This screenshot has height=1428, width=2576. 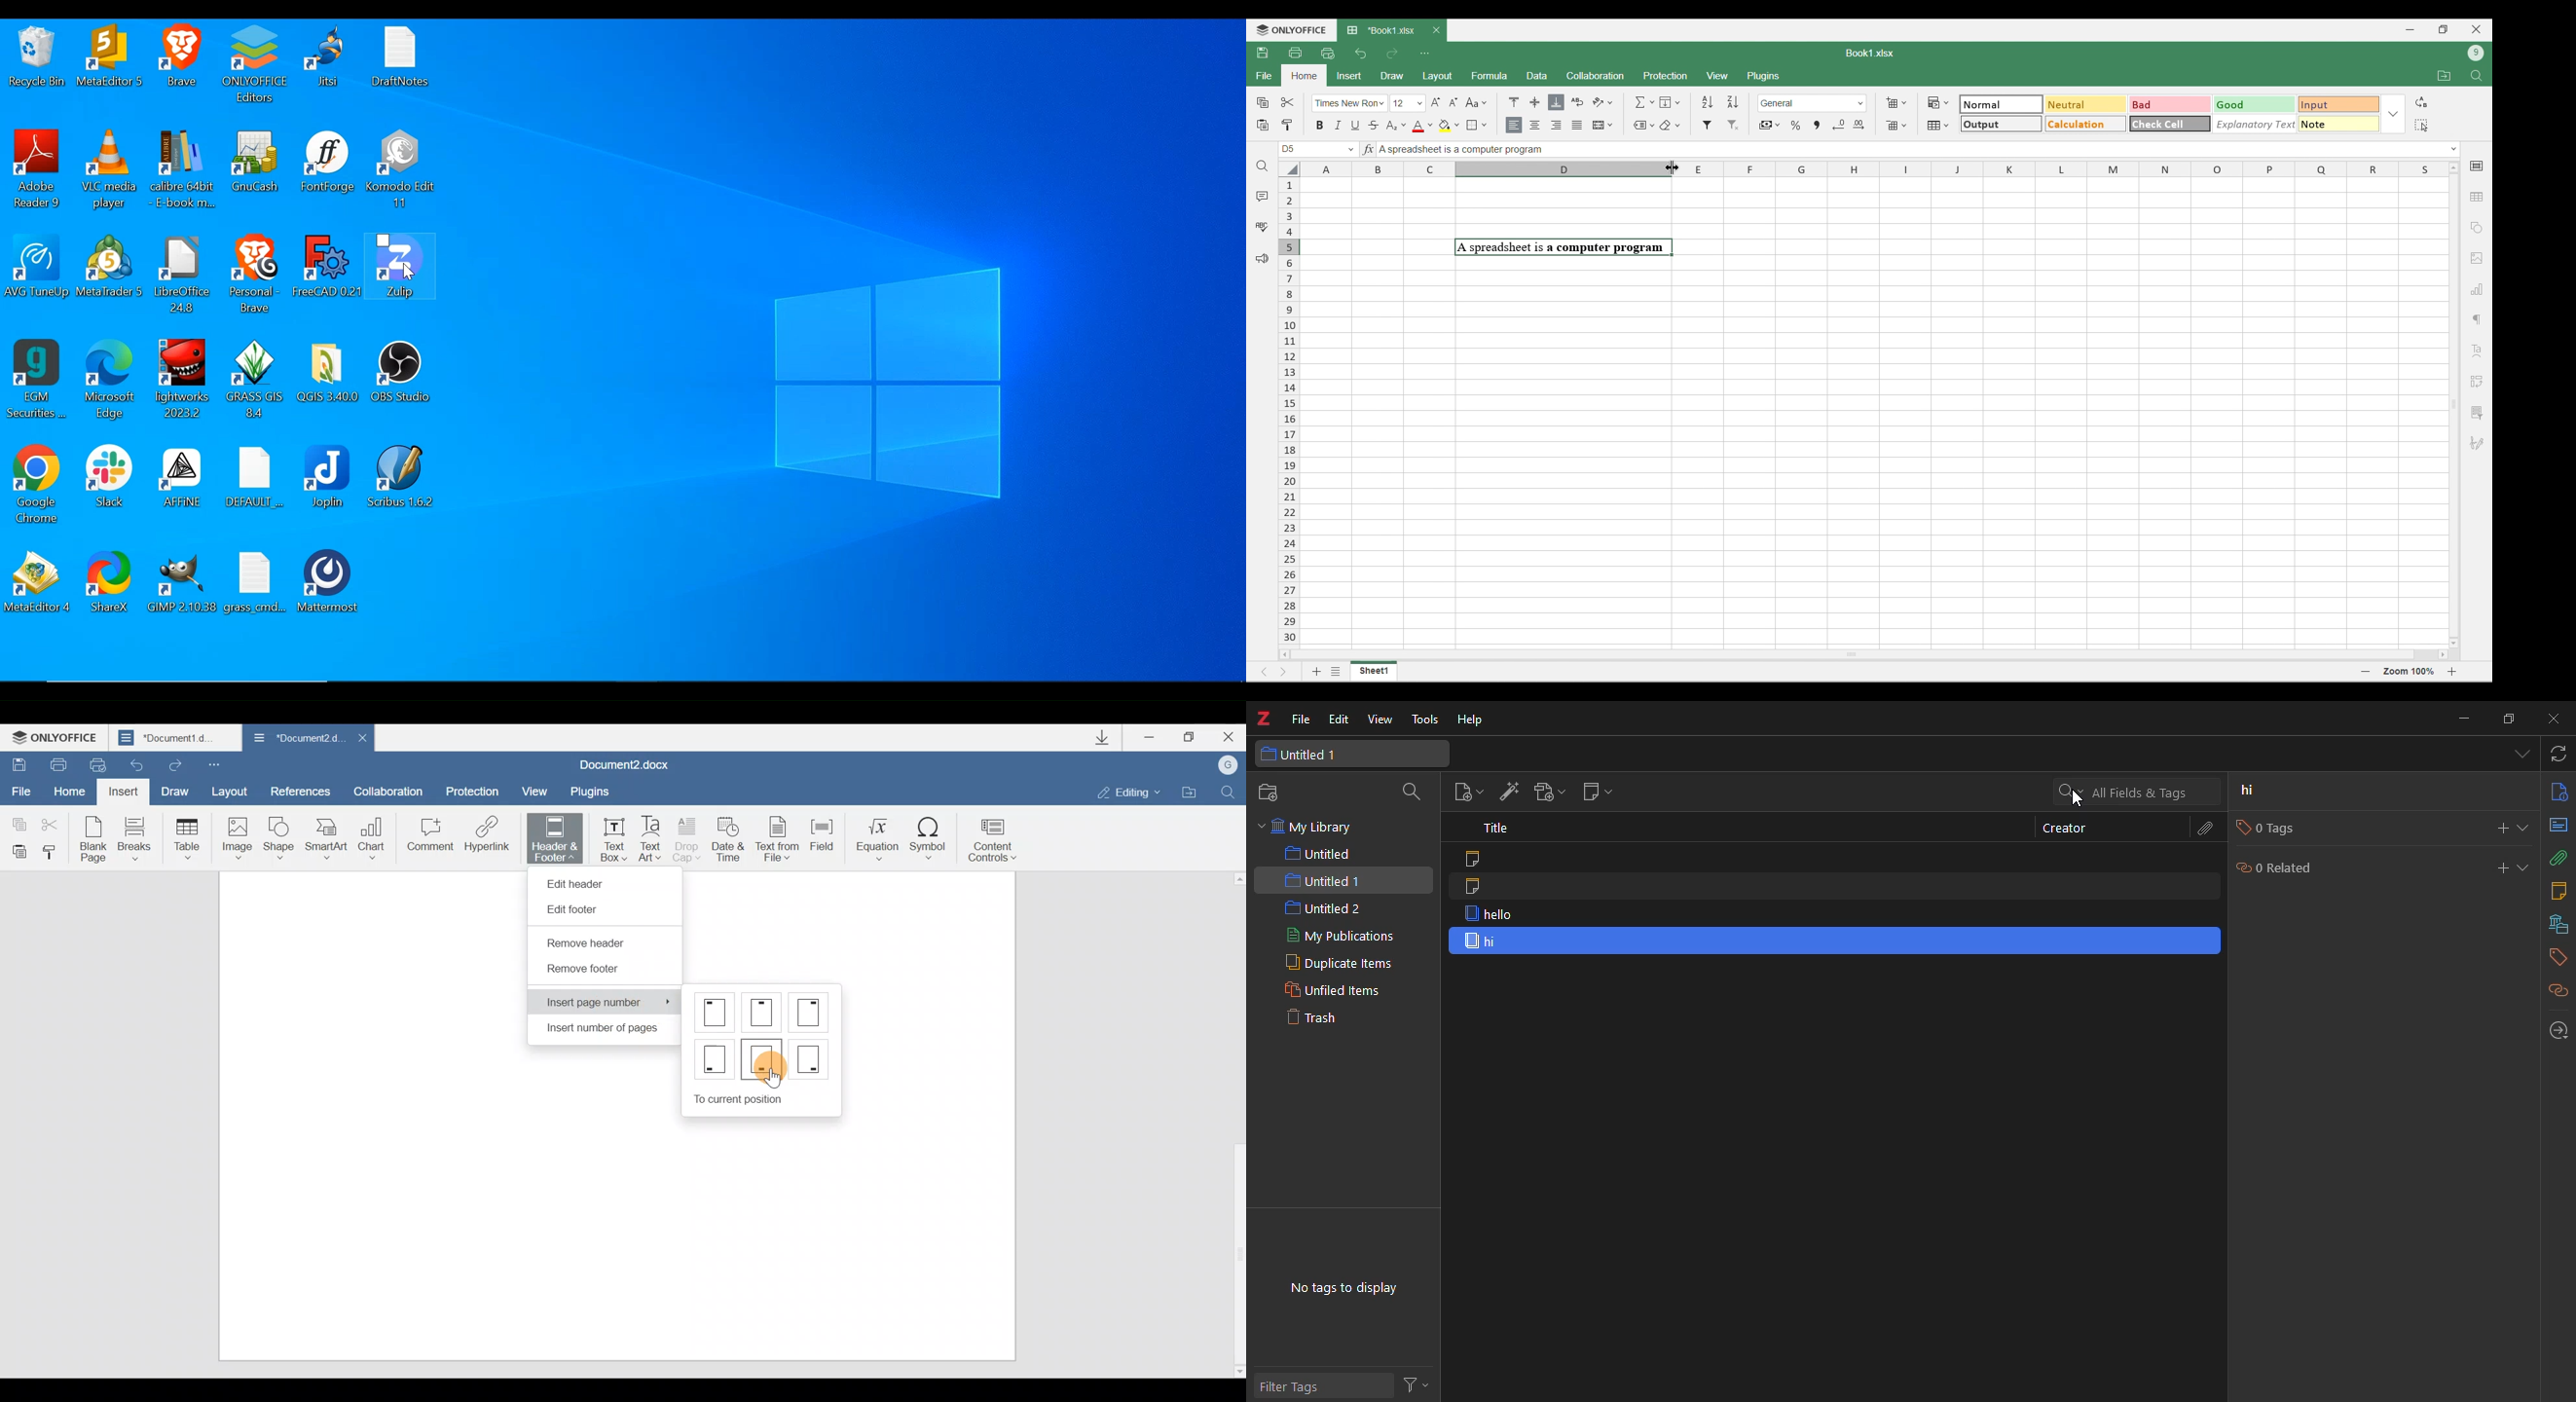 What do you see at coordinates (1228, 737) in the screenshot?
I see `Close` at bounding box center [1228, 737].